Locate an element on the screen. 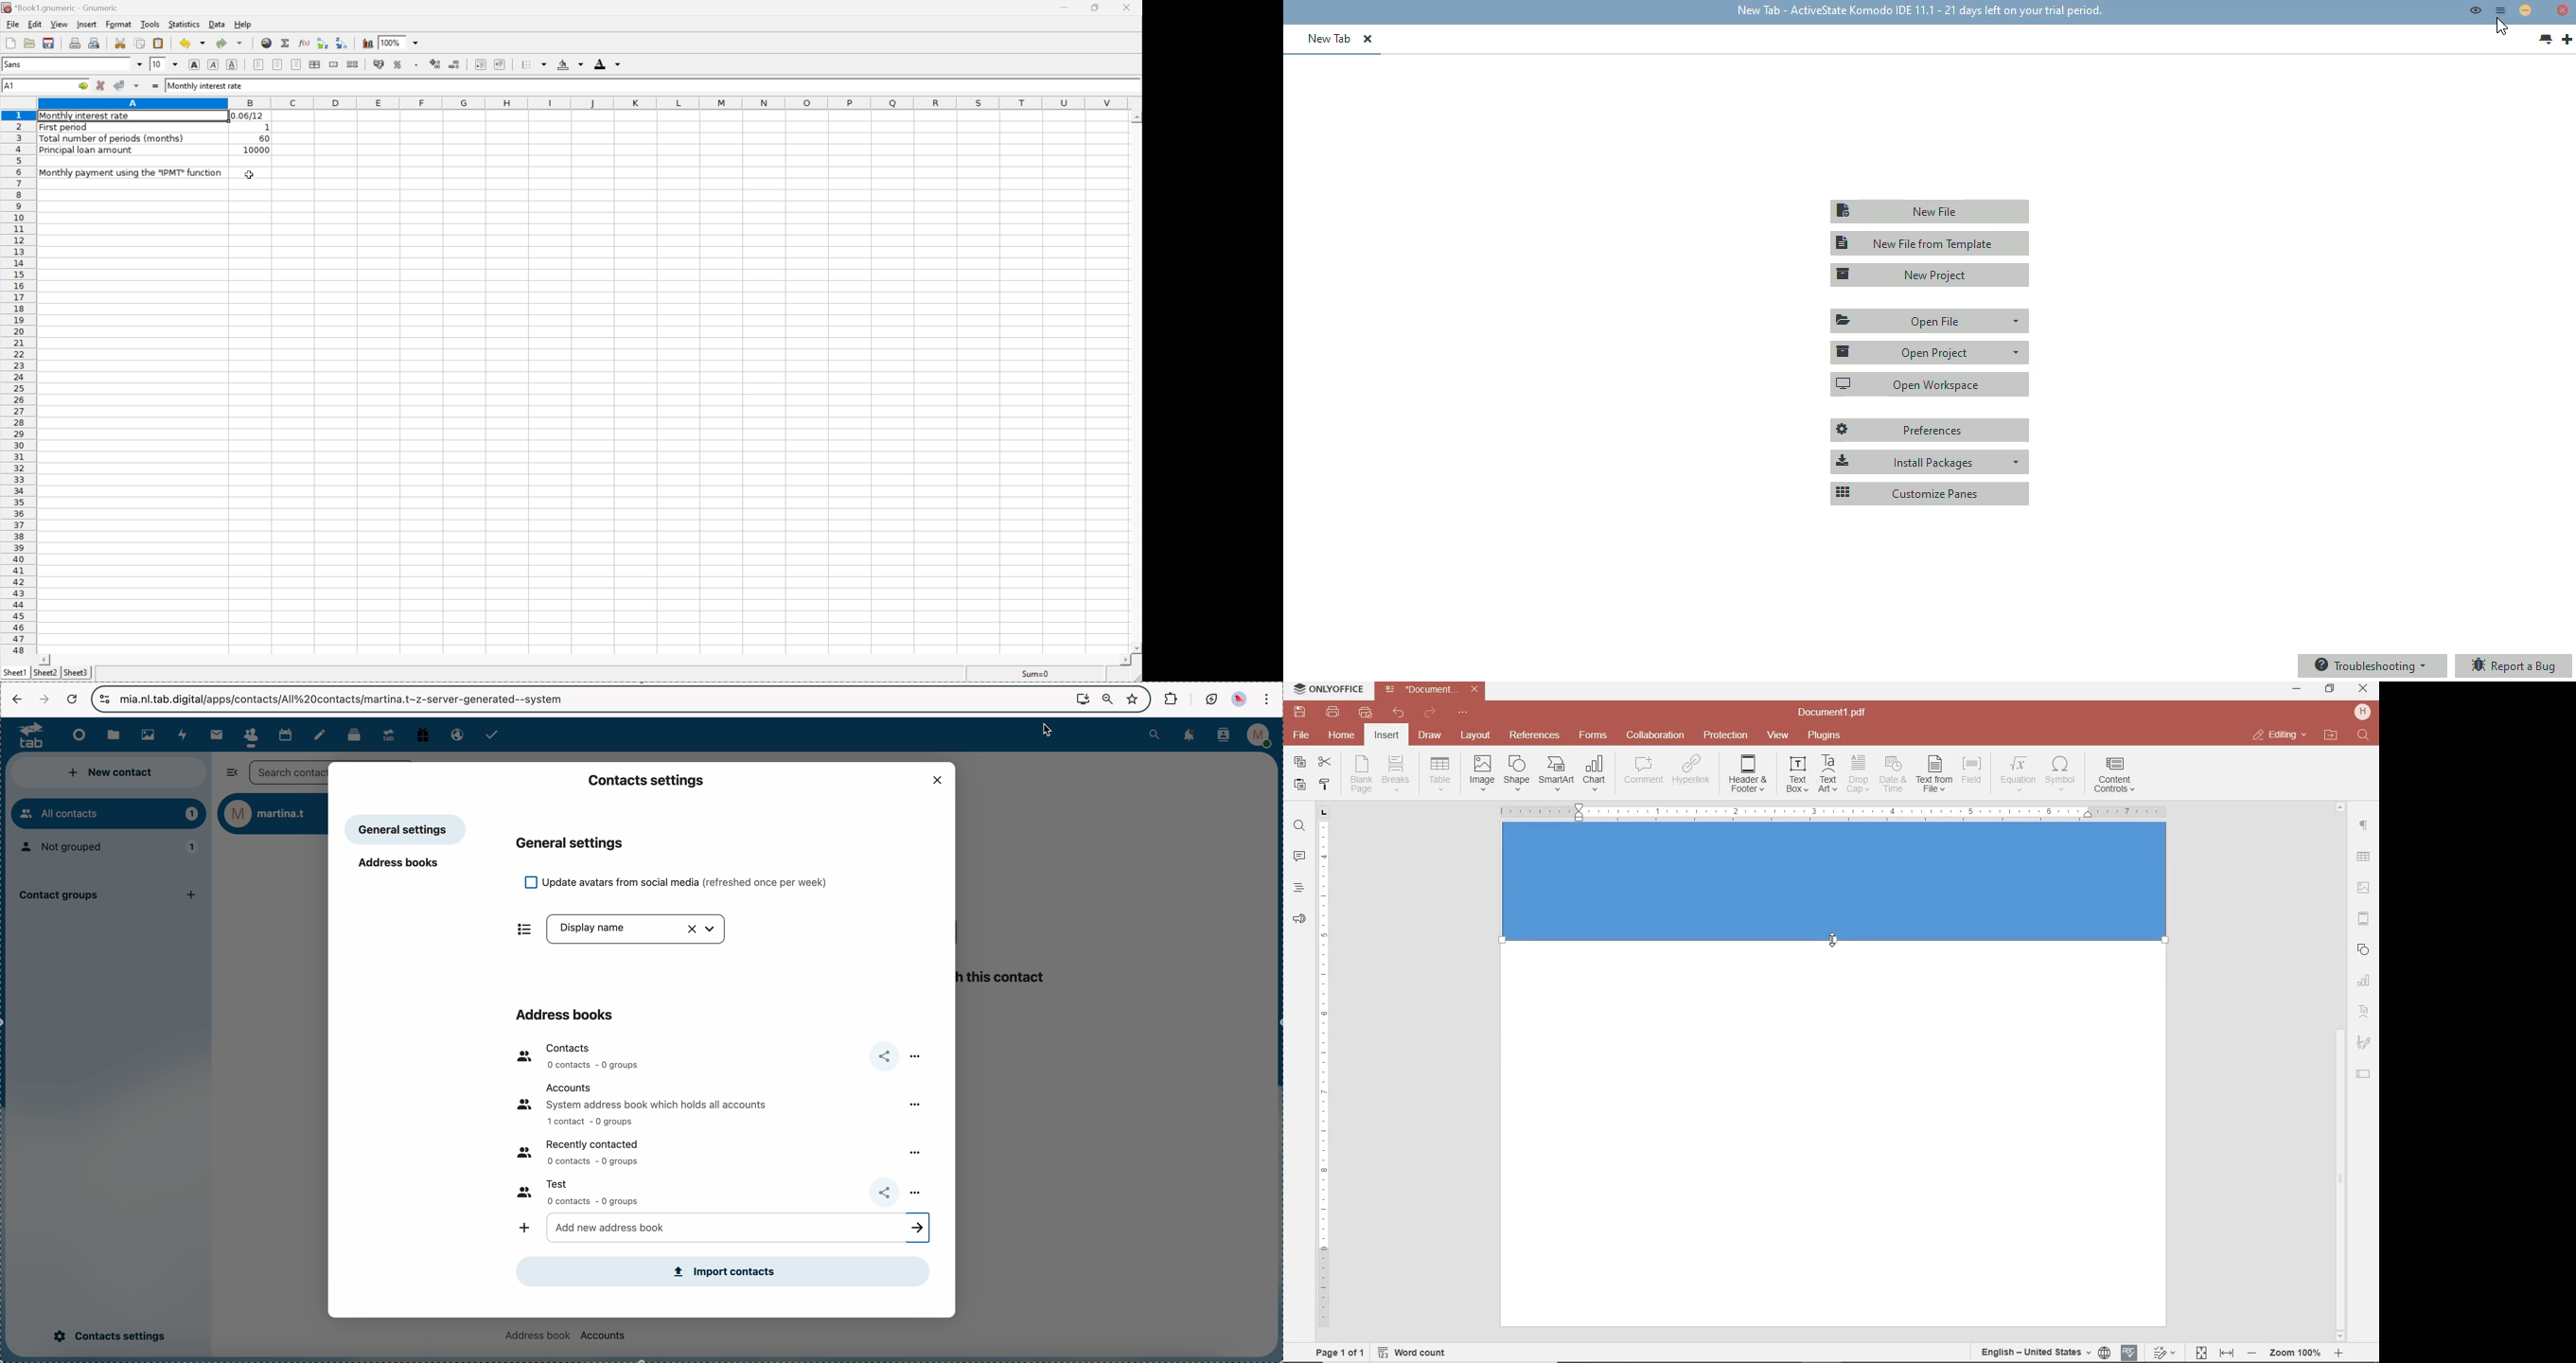  user is located at coordinates (273, 814).